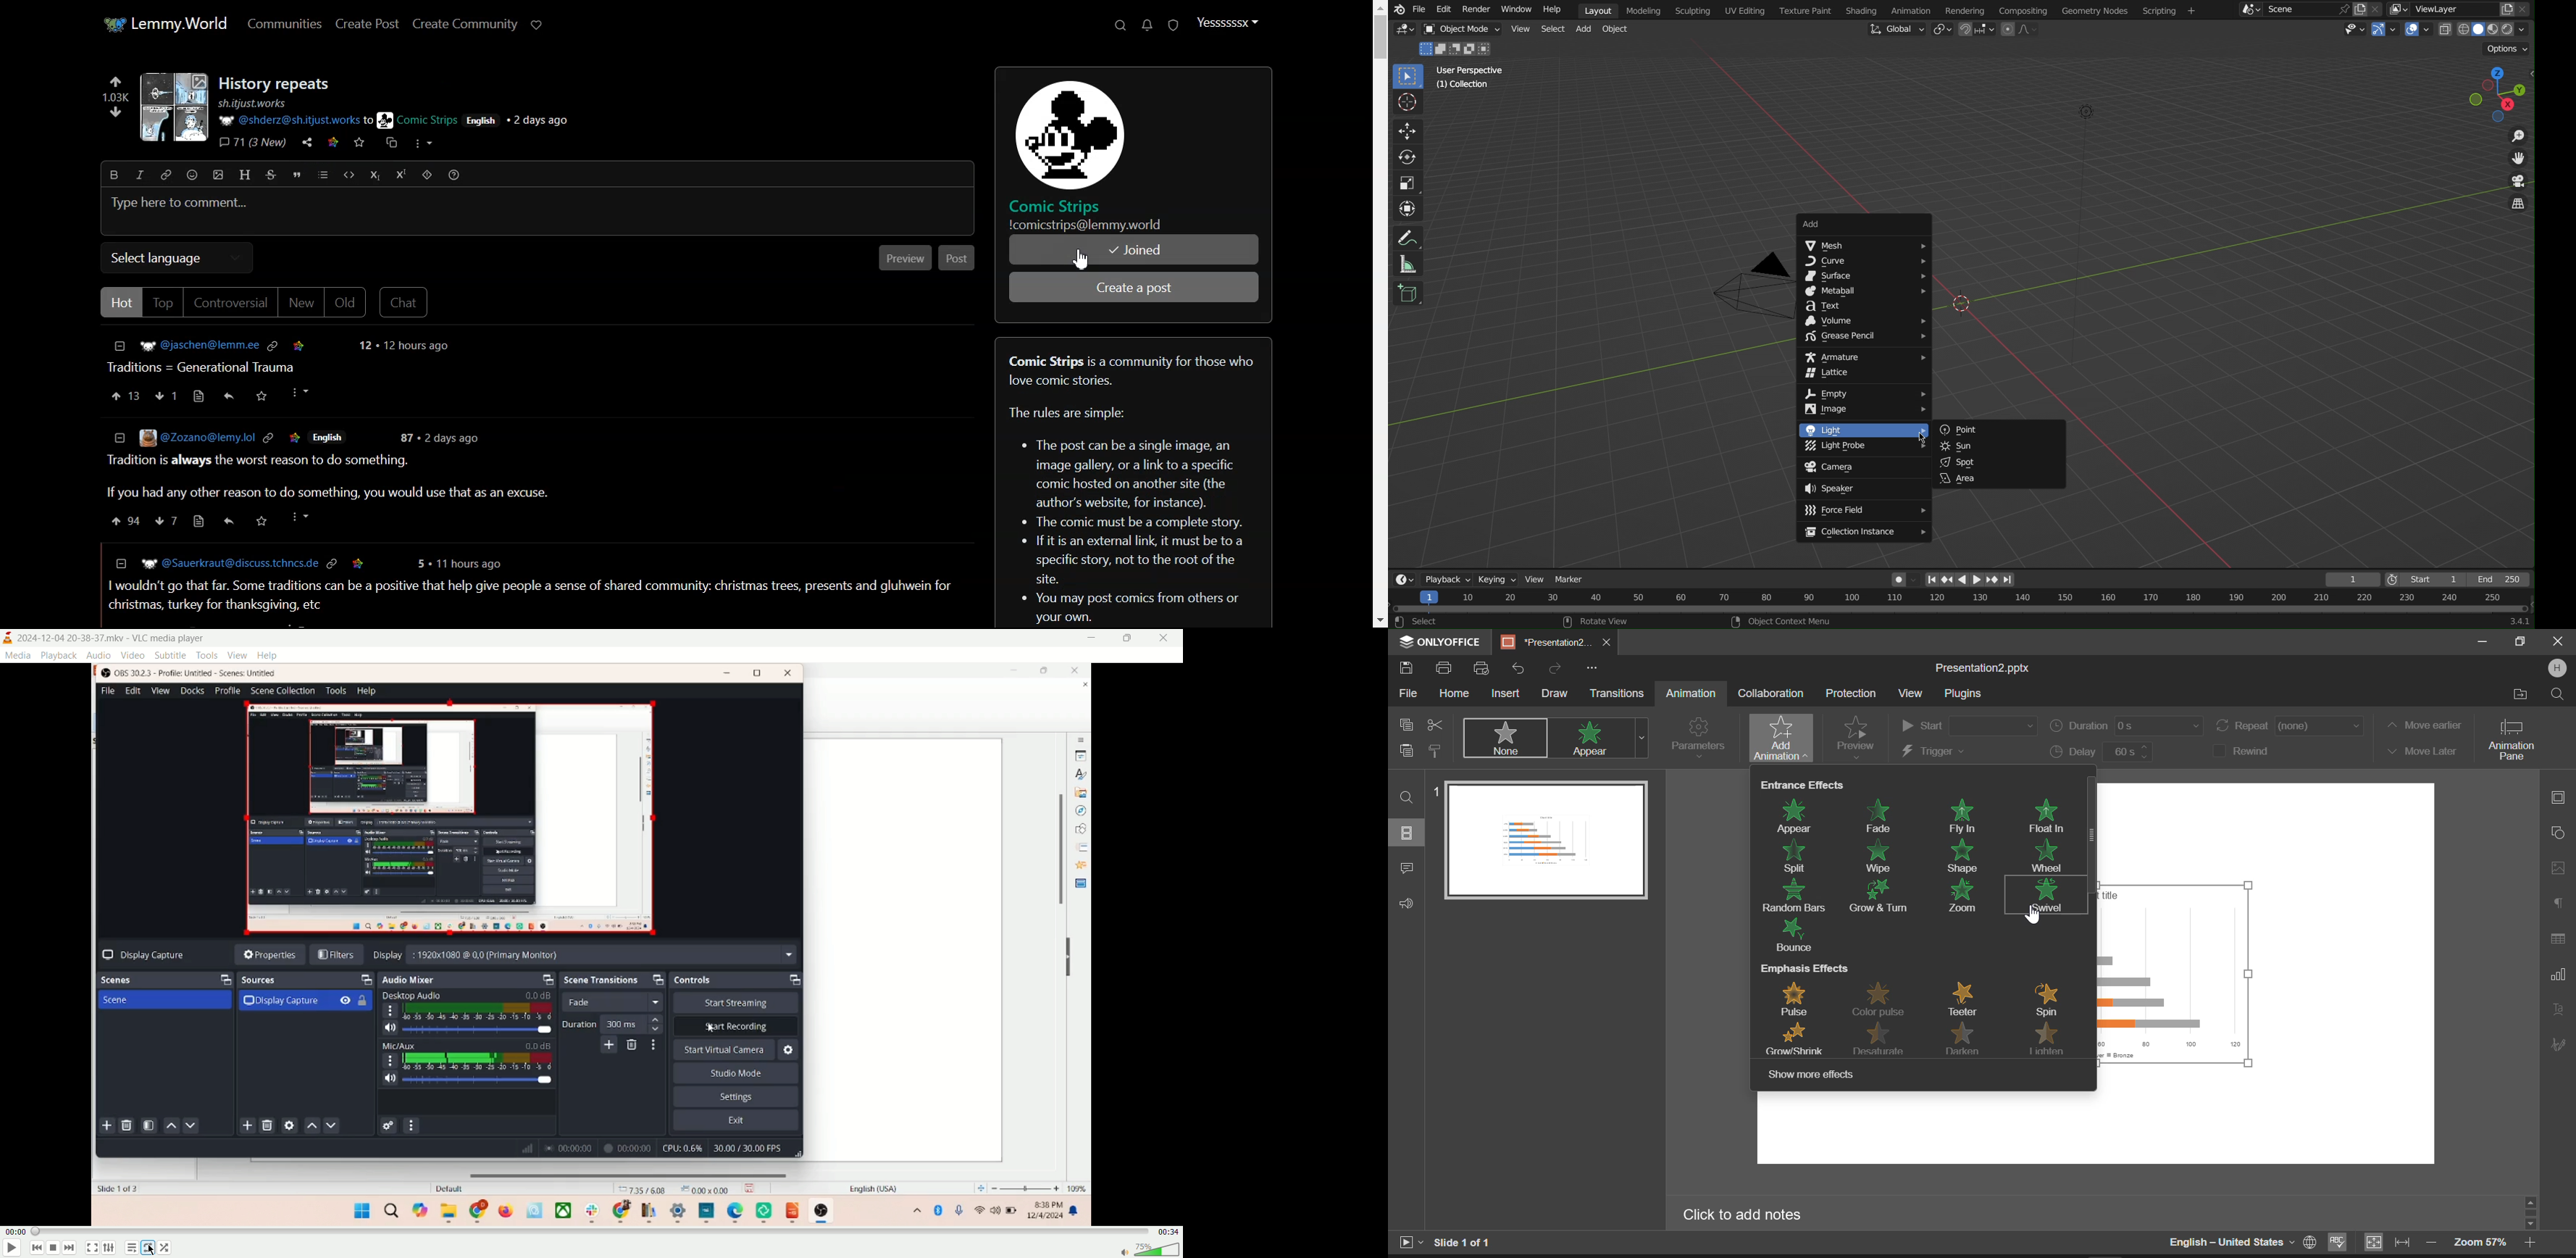 This screenshot has height=1260, width=2576. I want to click on Compositing, so click(2023, 10).